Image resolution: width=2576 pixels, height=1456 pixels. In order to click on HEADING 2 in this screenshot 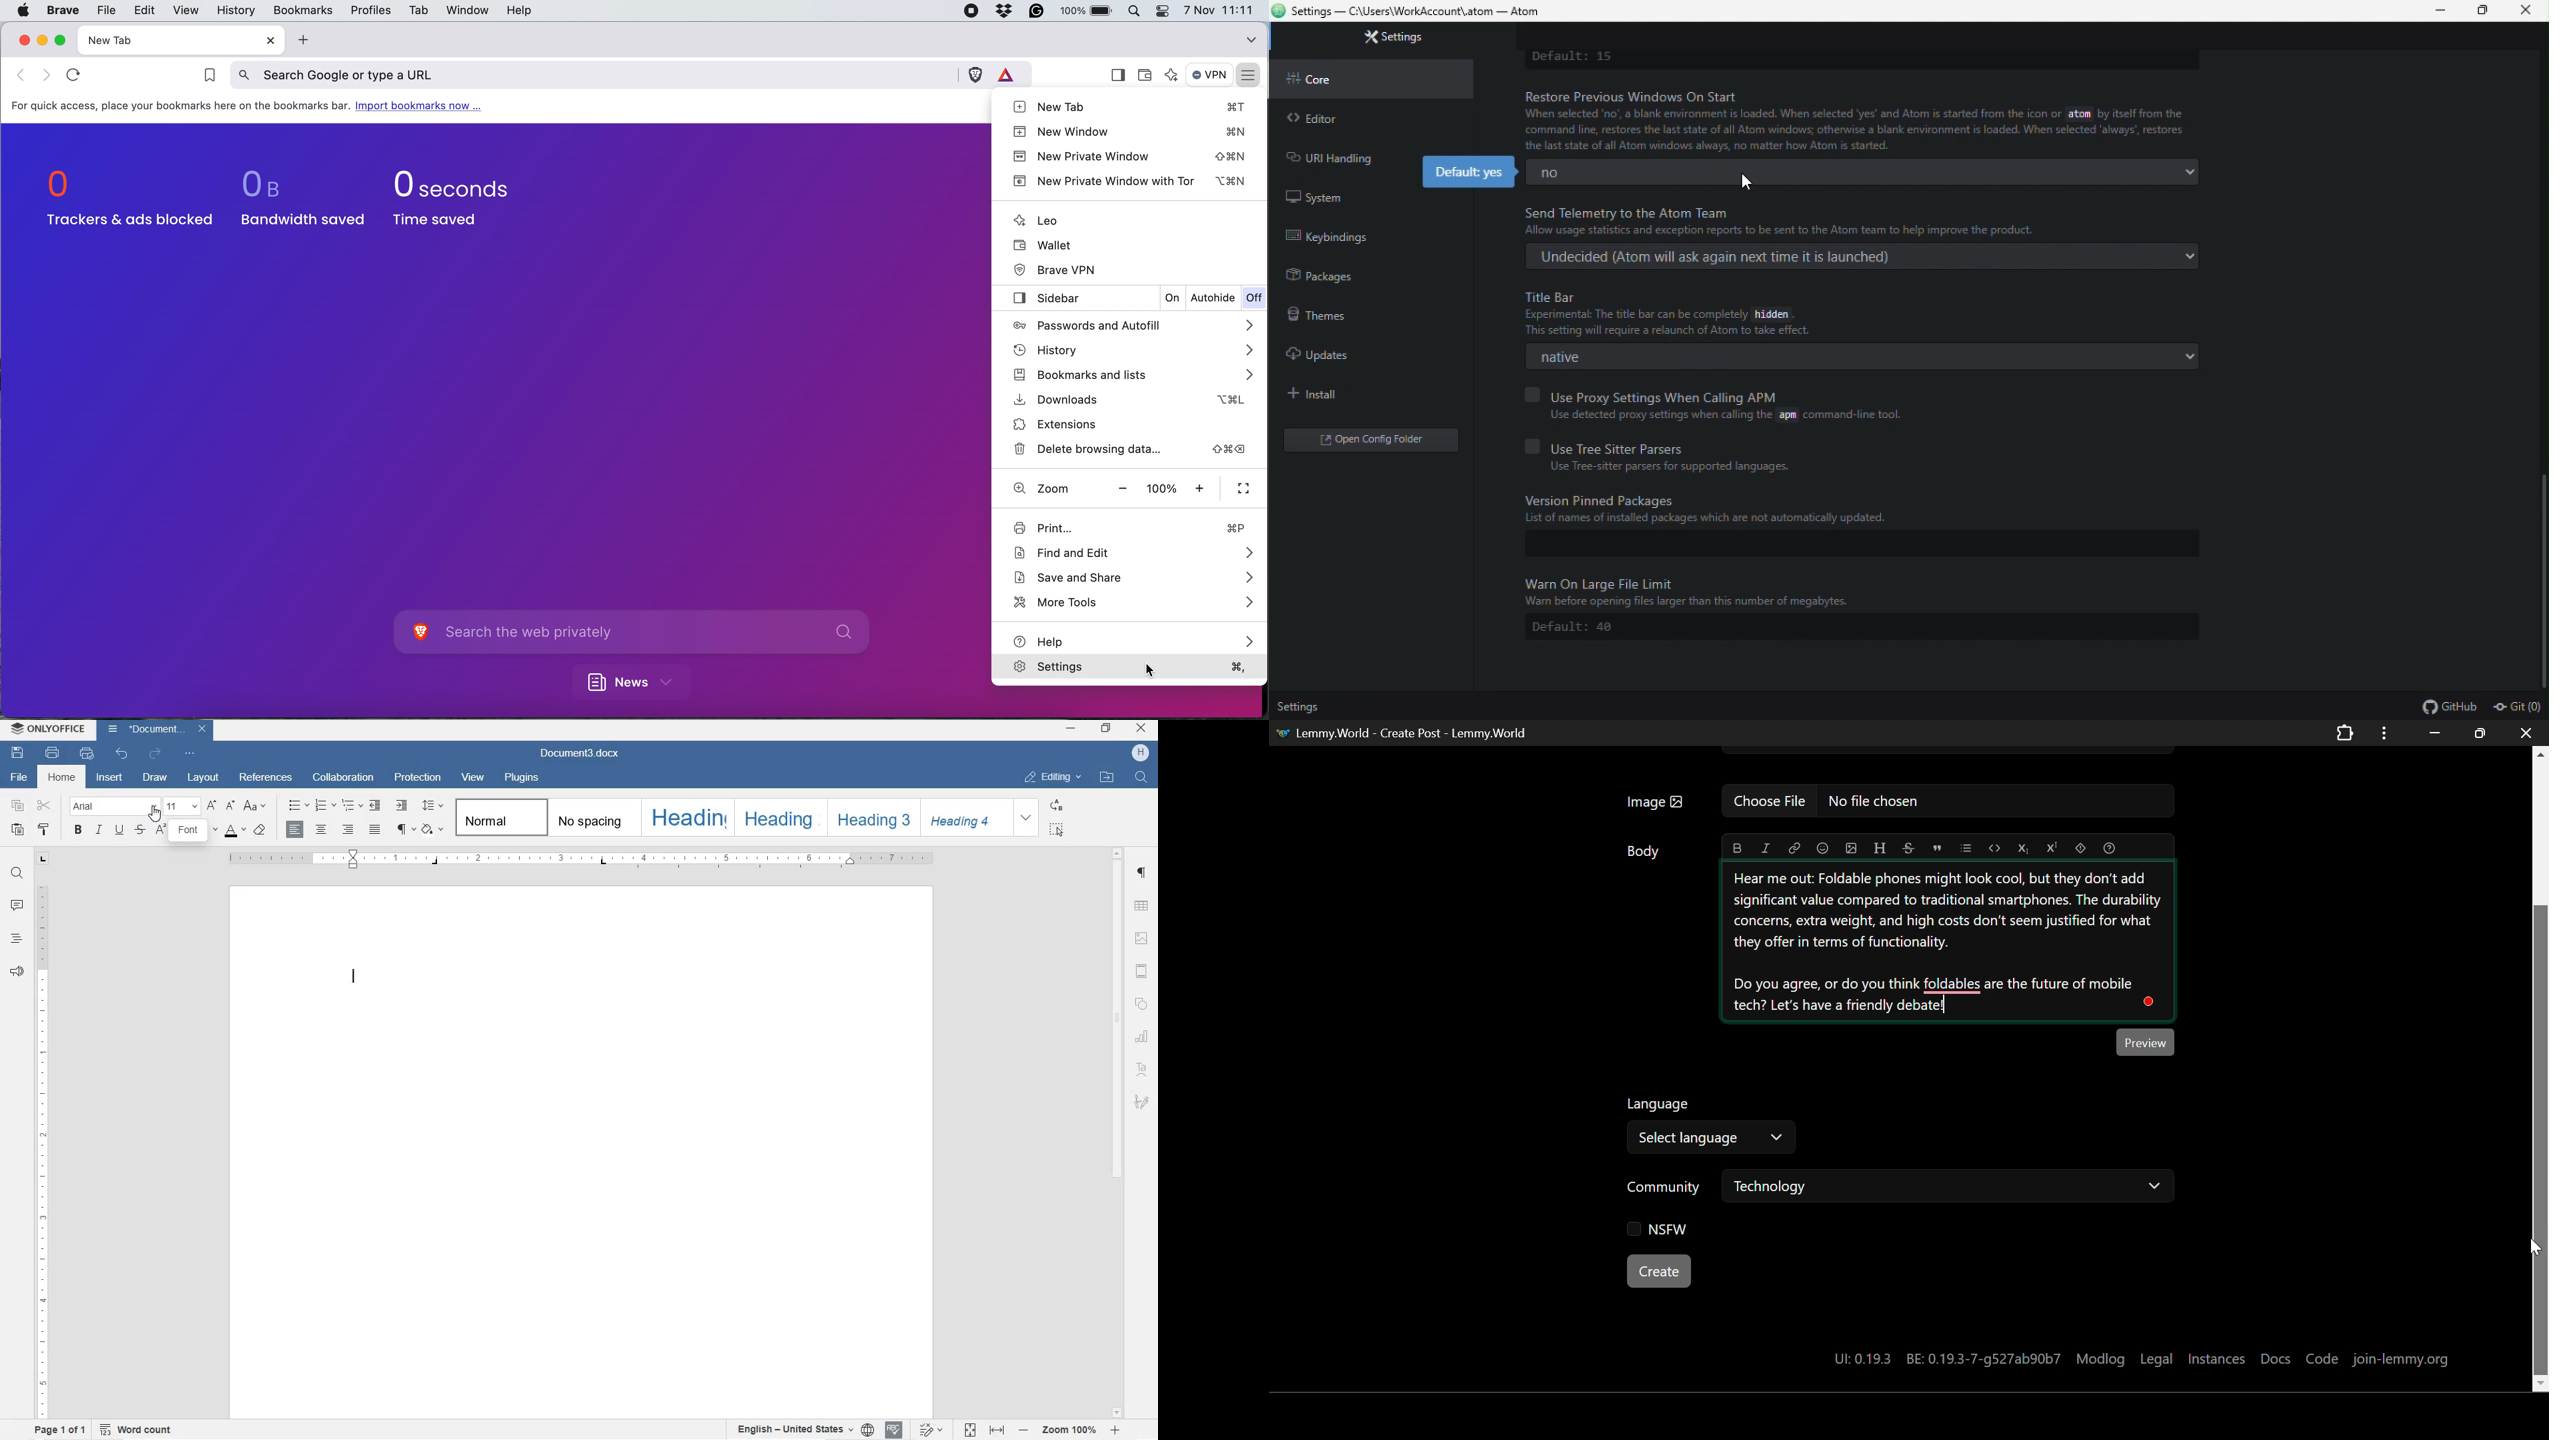, I will do `click(777, 818)`.